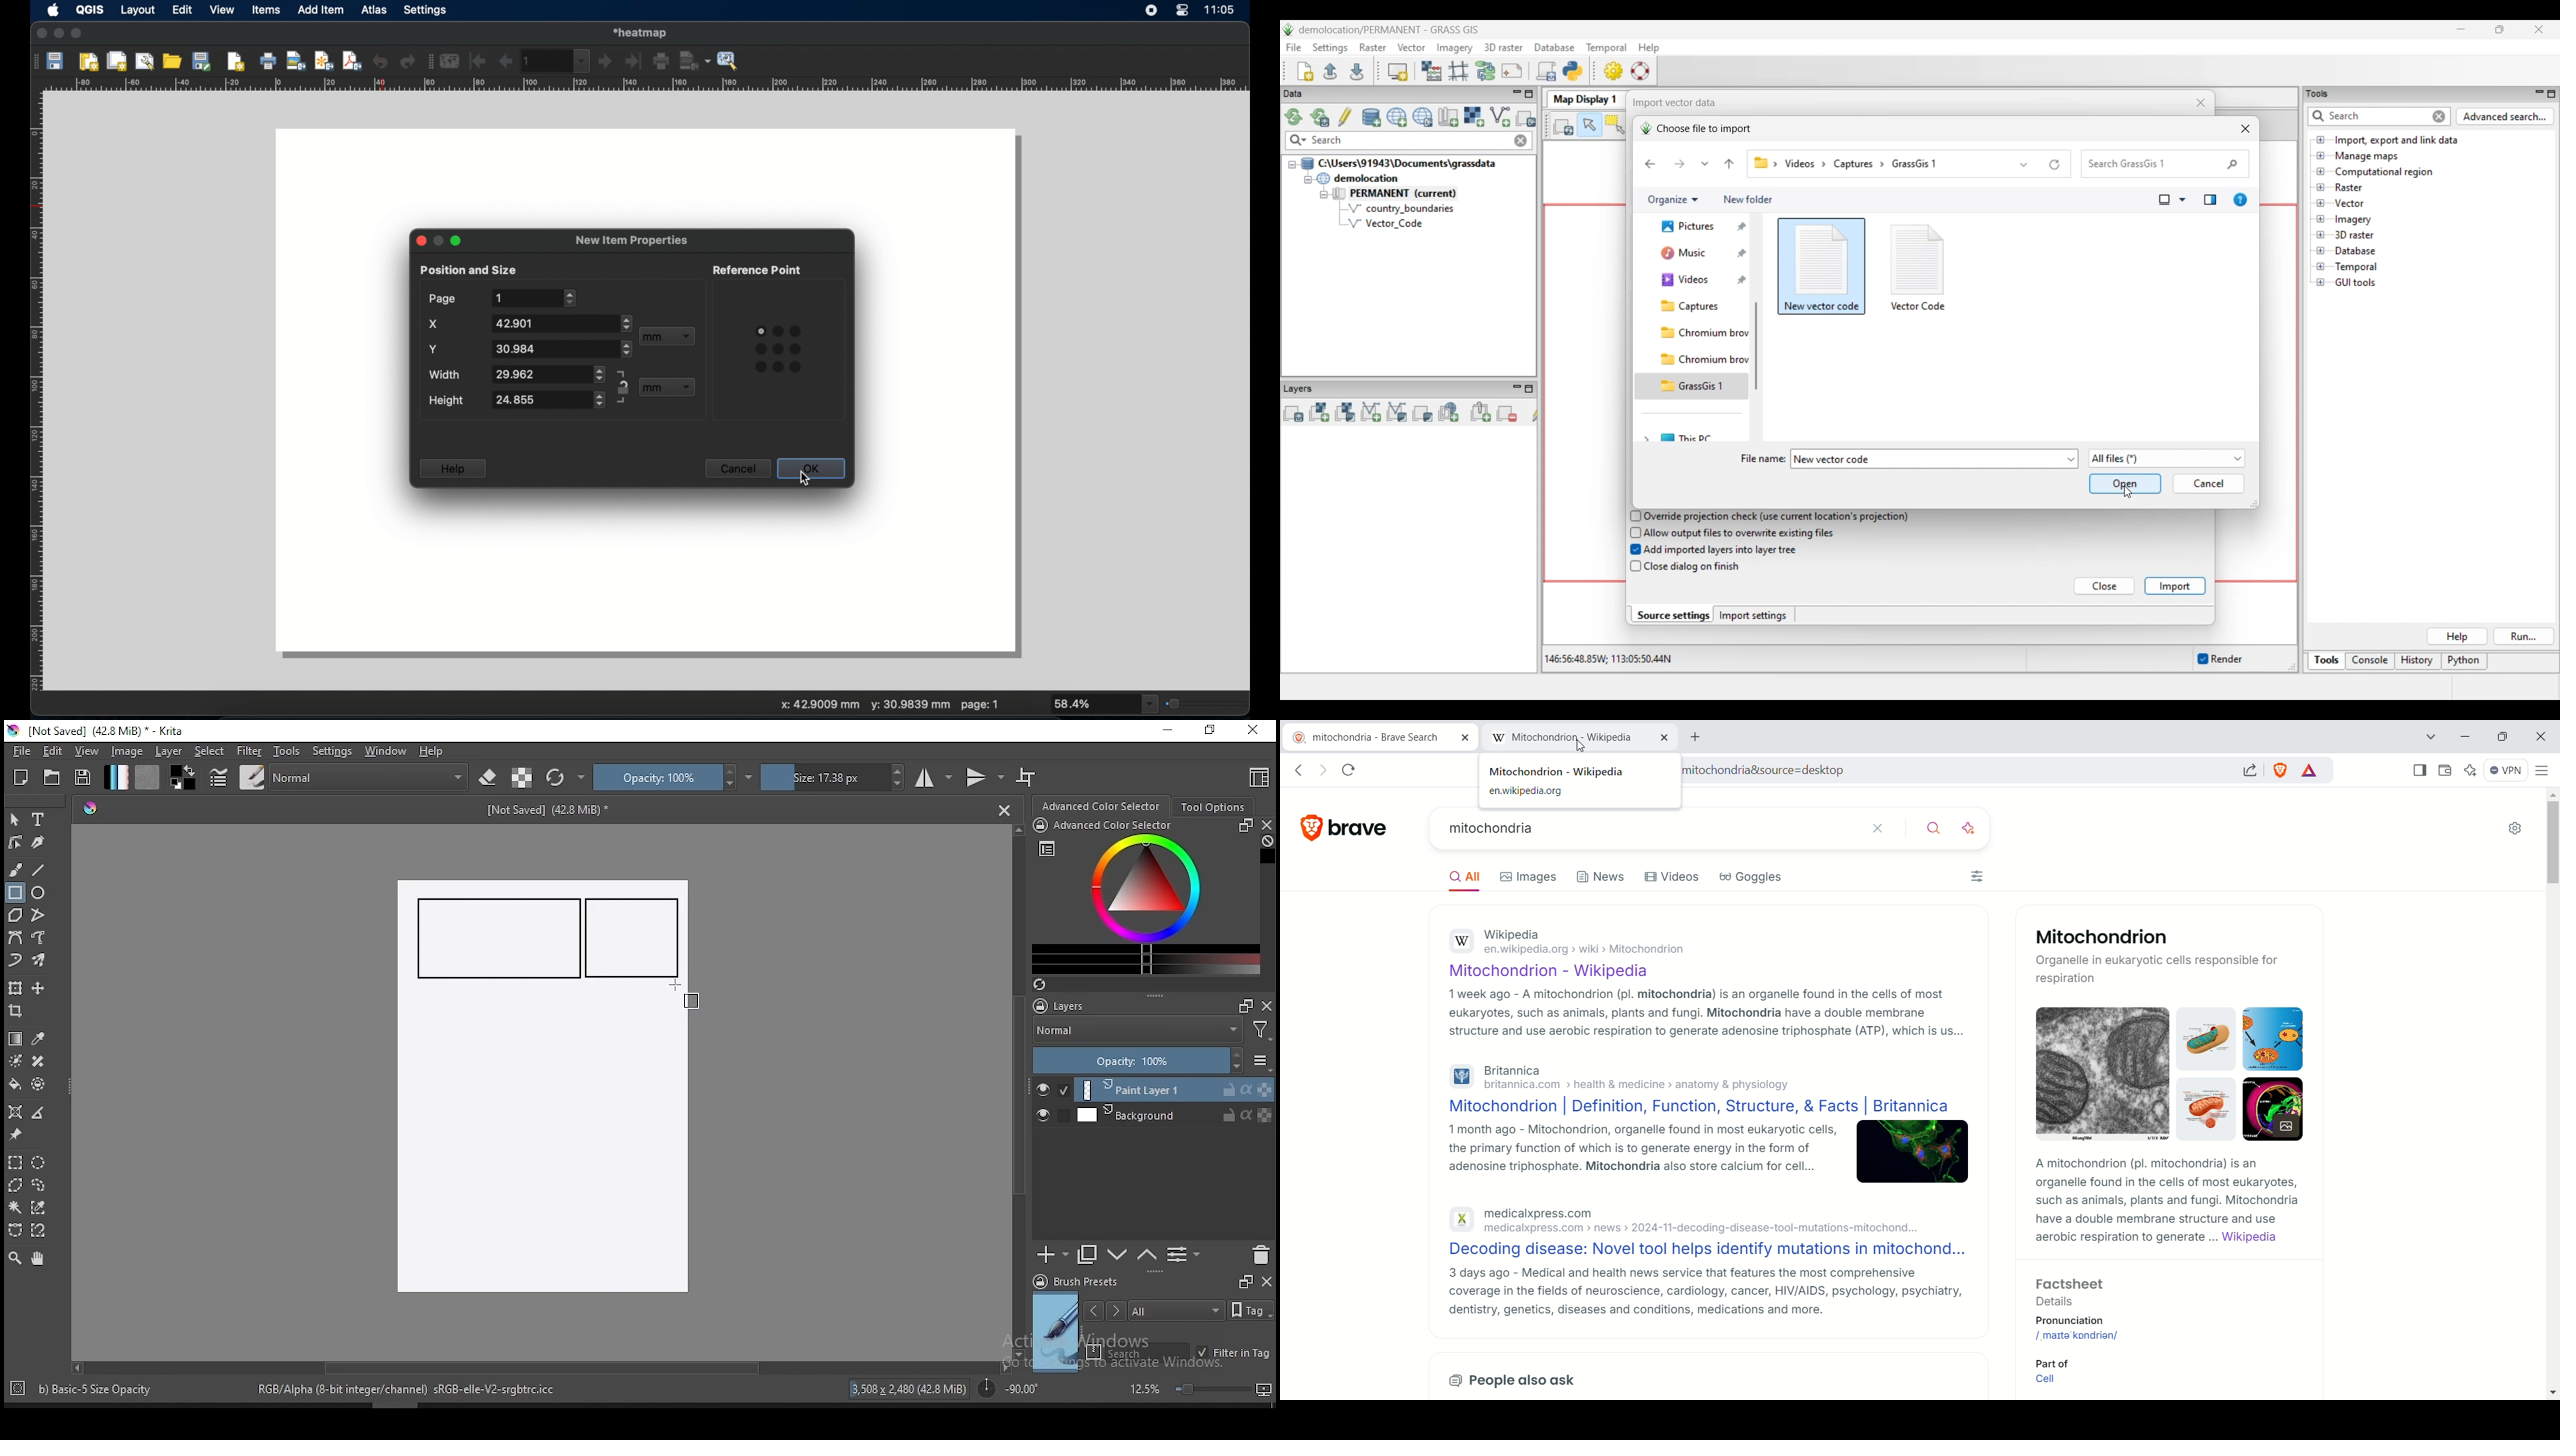 This screenshot has height=1456, width=2576. Describe the element at coordinates (2349, 187) in the screenshot. I see `Double click to see files under Raster` at that location.